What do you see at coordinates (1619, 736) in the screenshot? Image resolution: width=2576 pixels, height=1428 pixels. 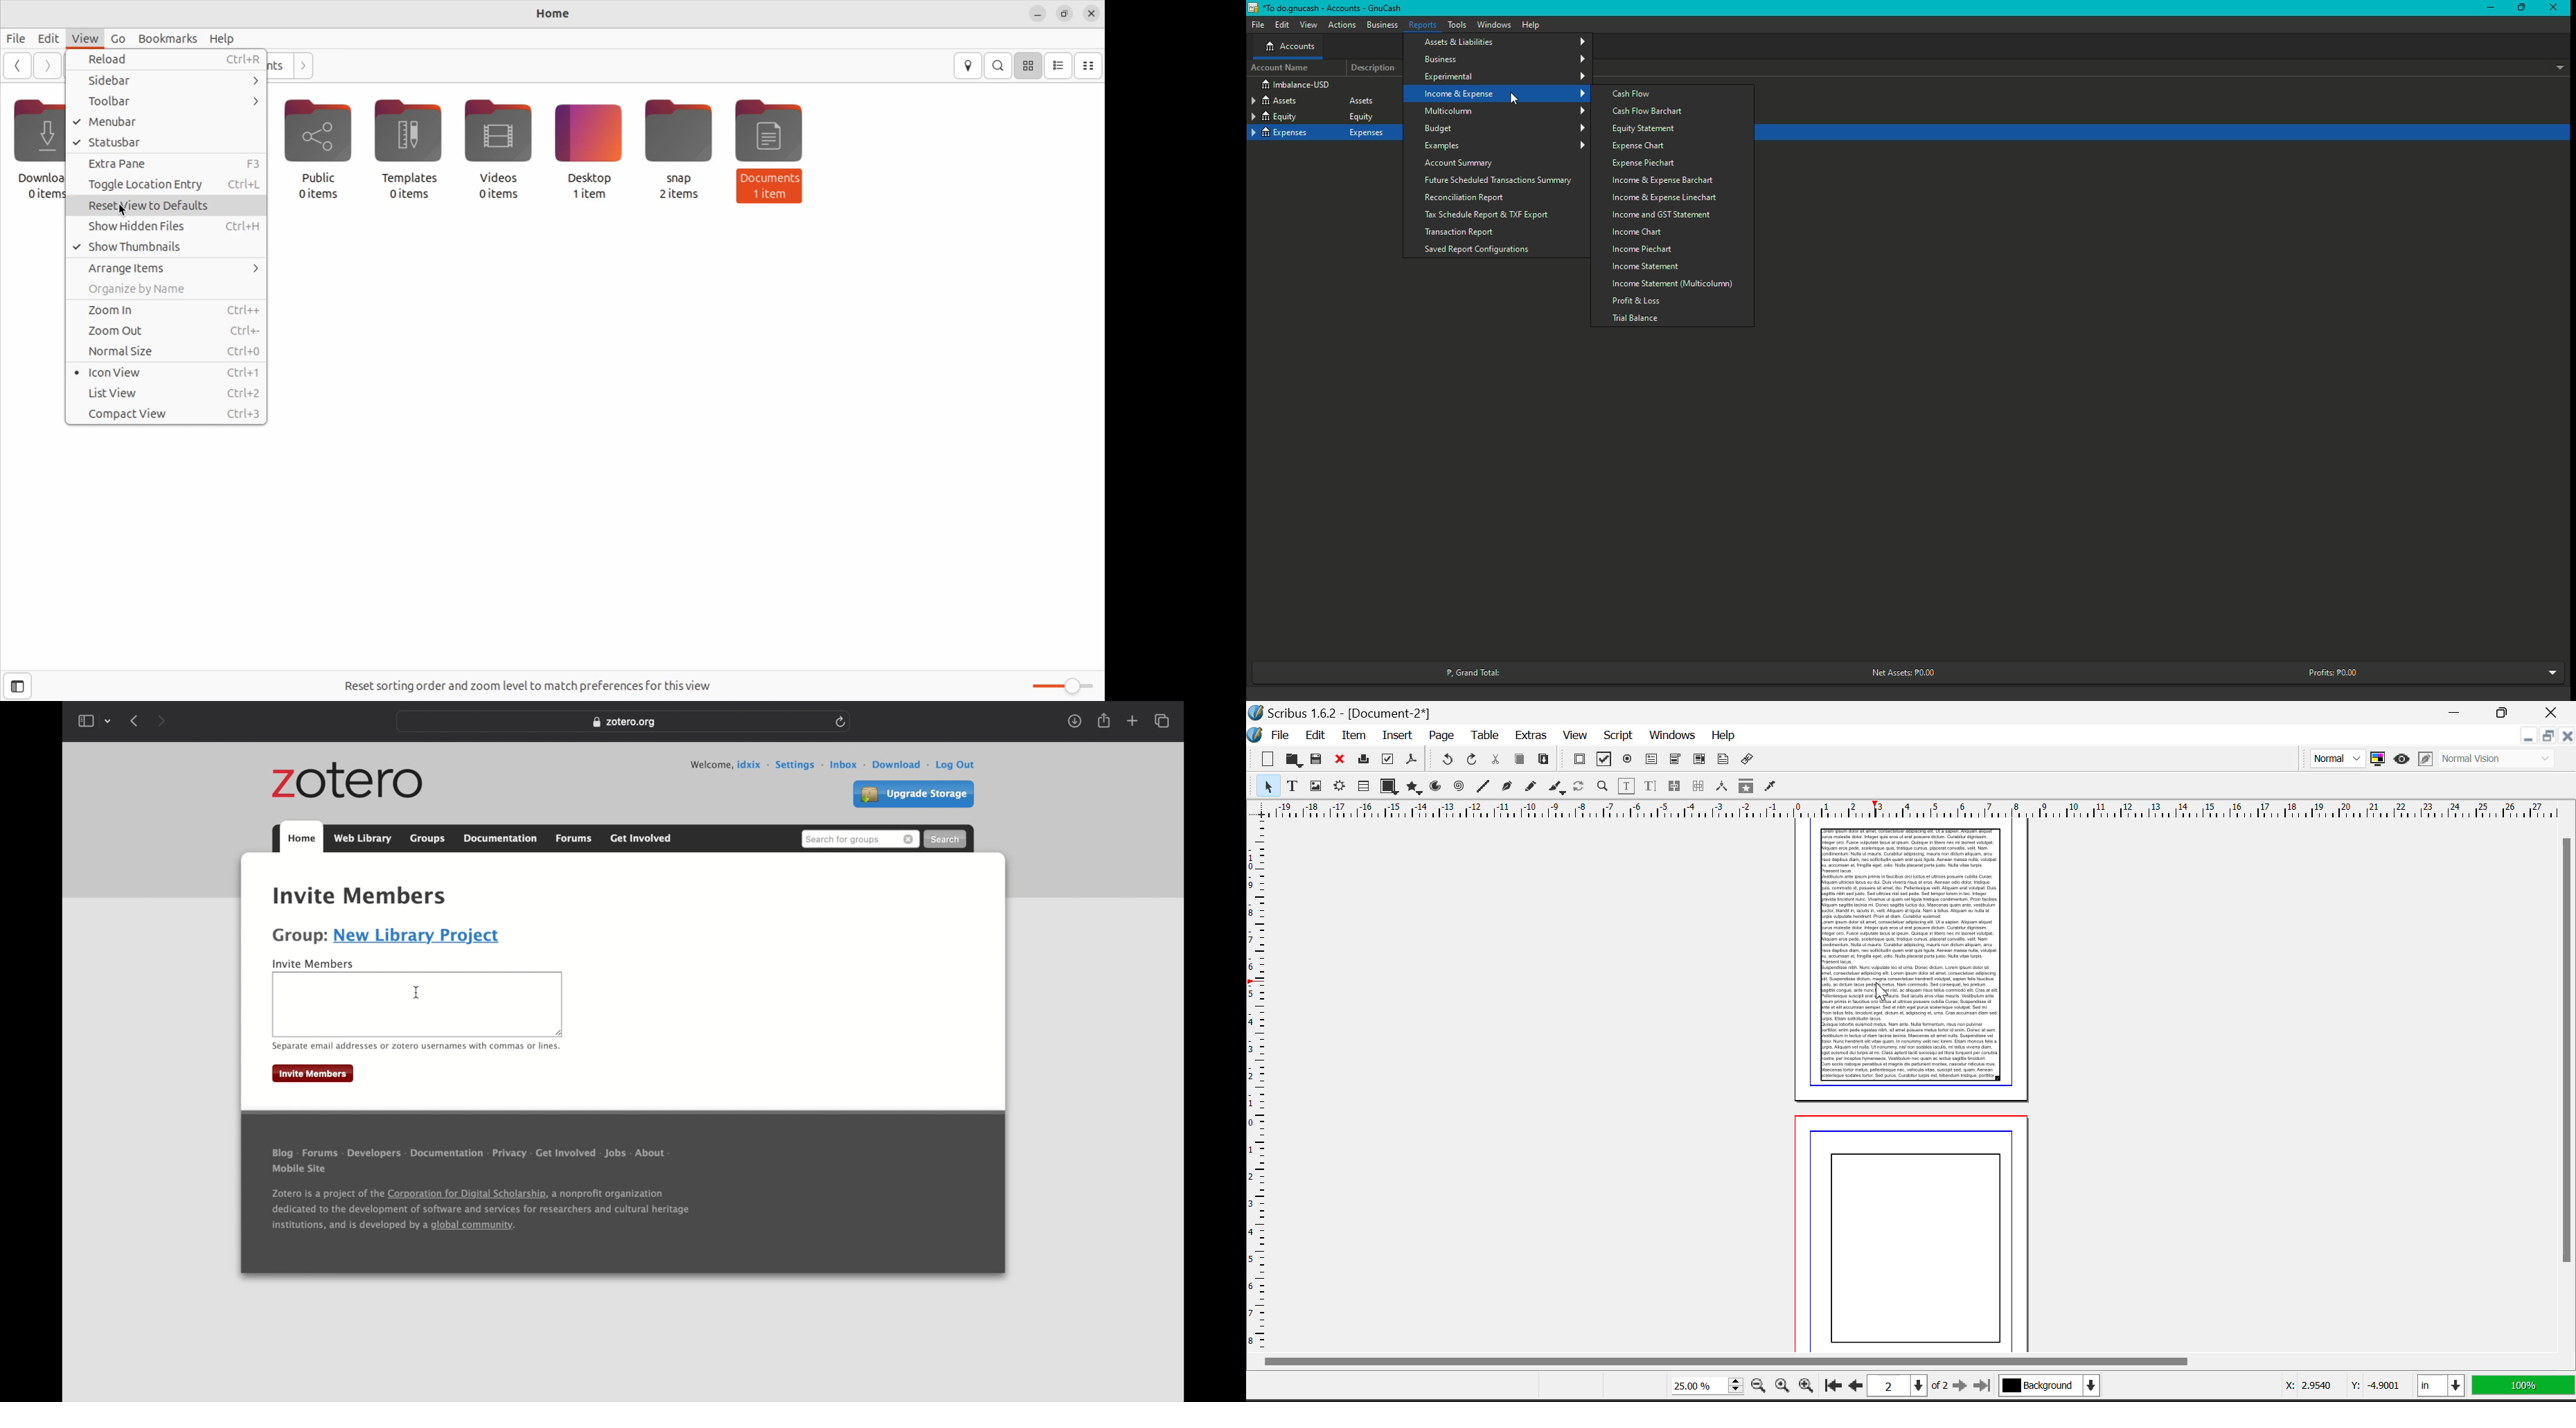 I see `Script` at bounding box center [1619, 736].